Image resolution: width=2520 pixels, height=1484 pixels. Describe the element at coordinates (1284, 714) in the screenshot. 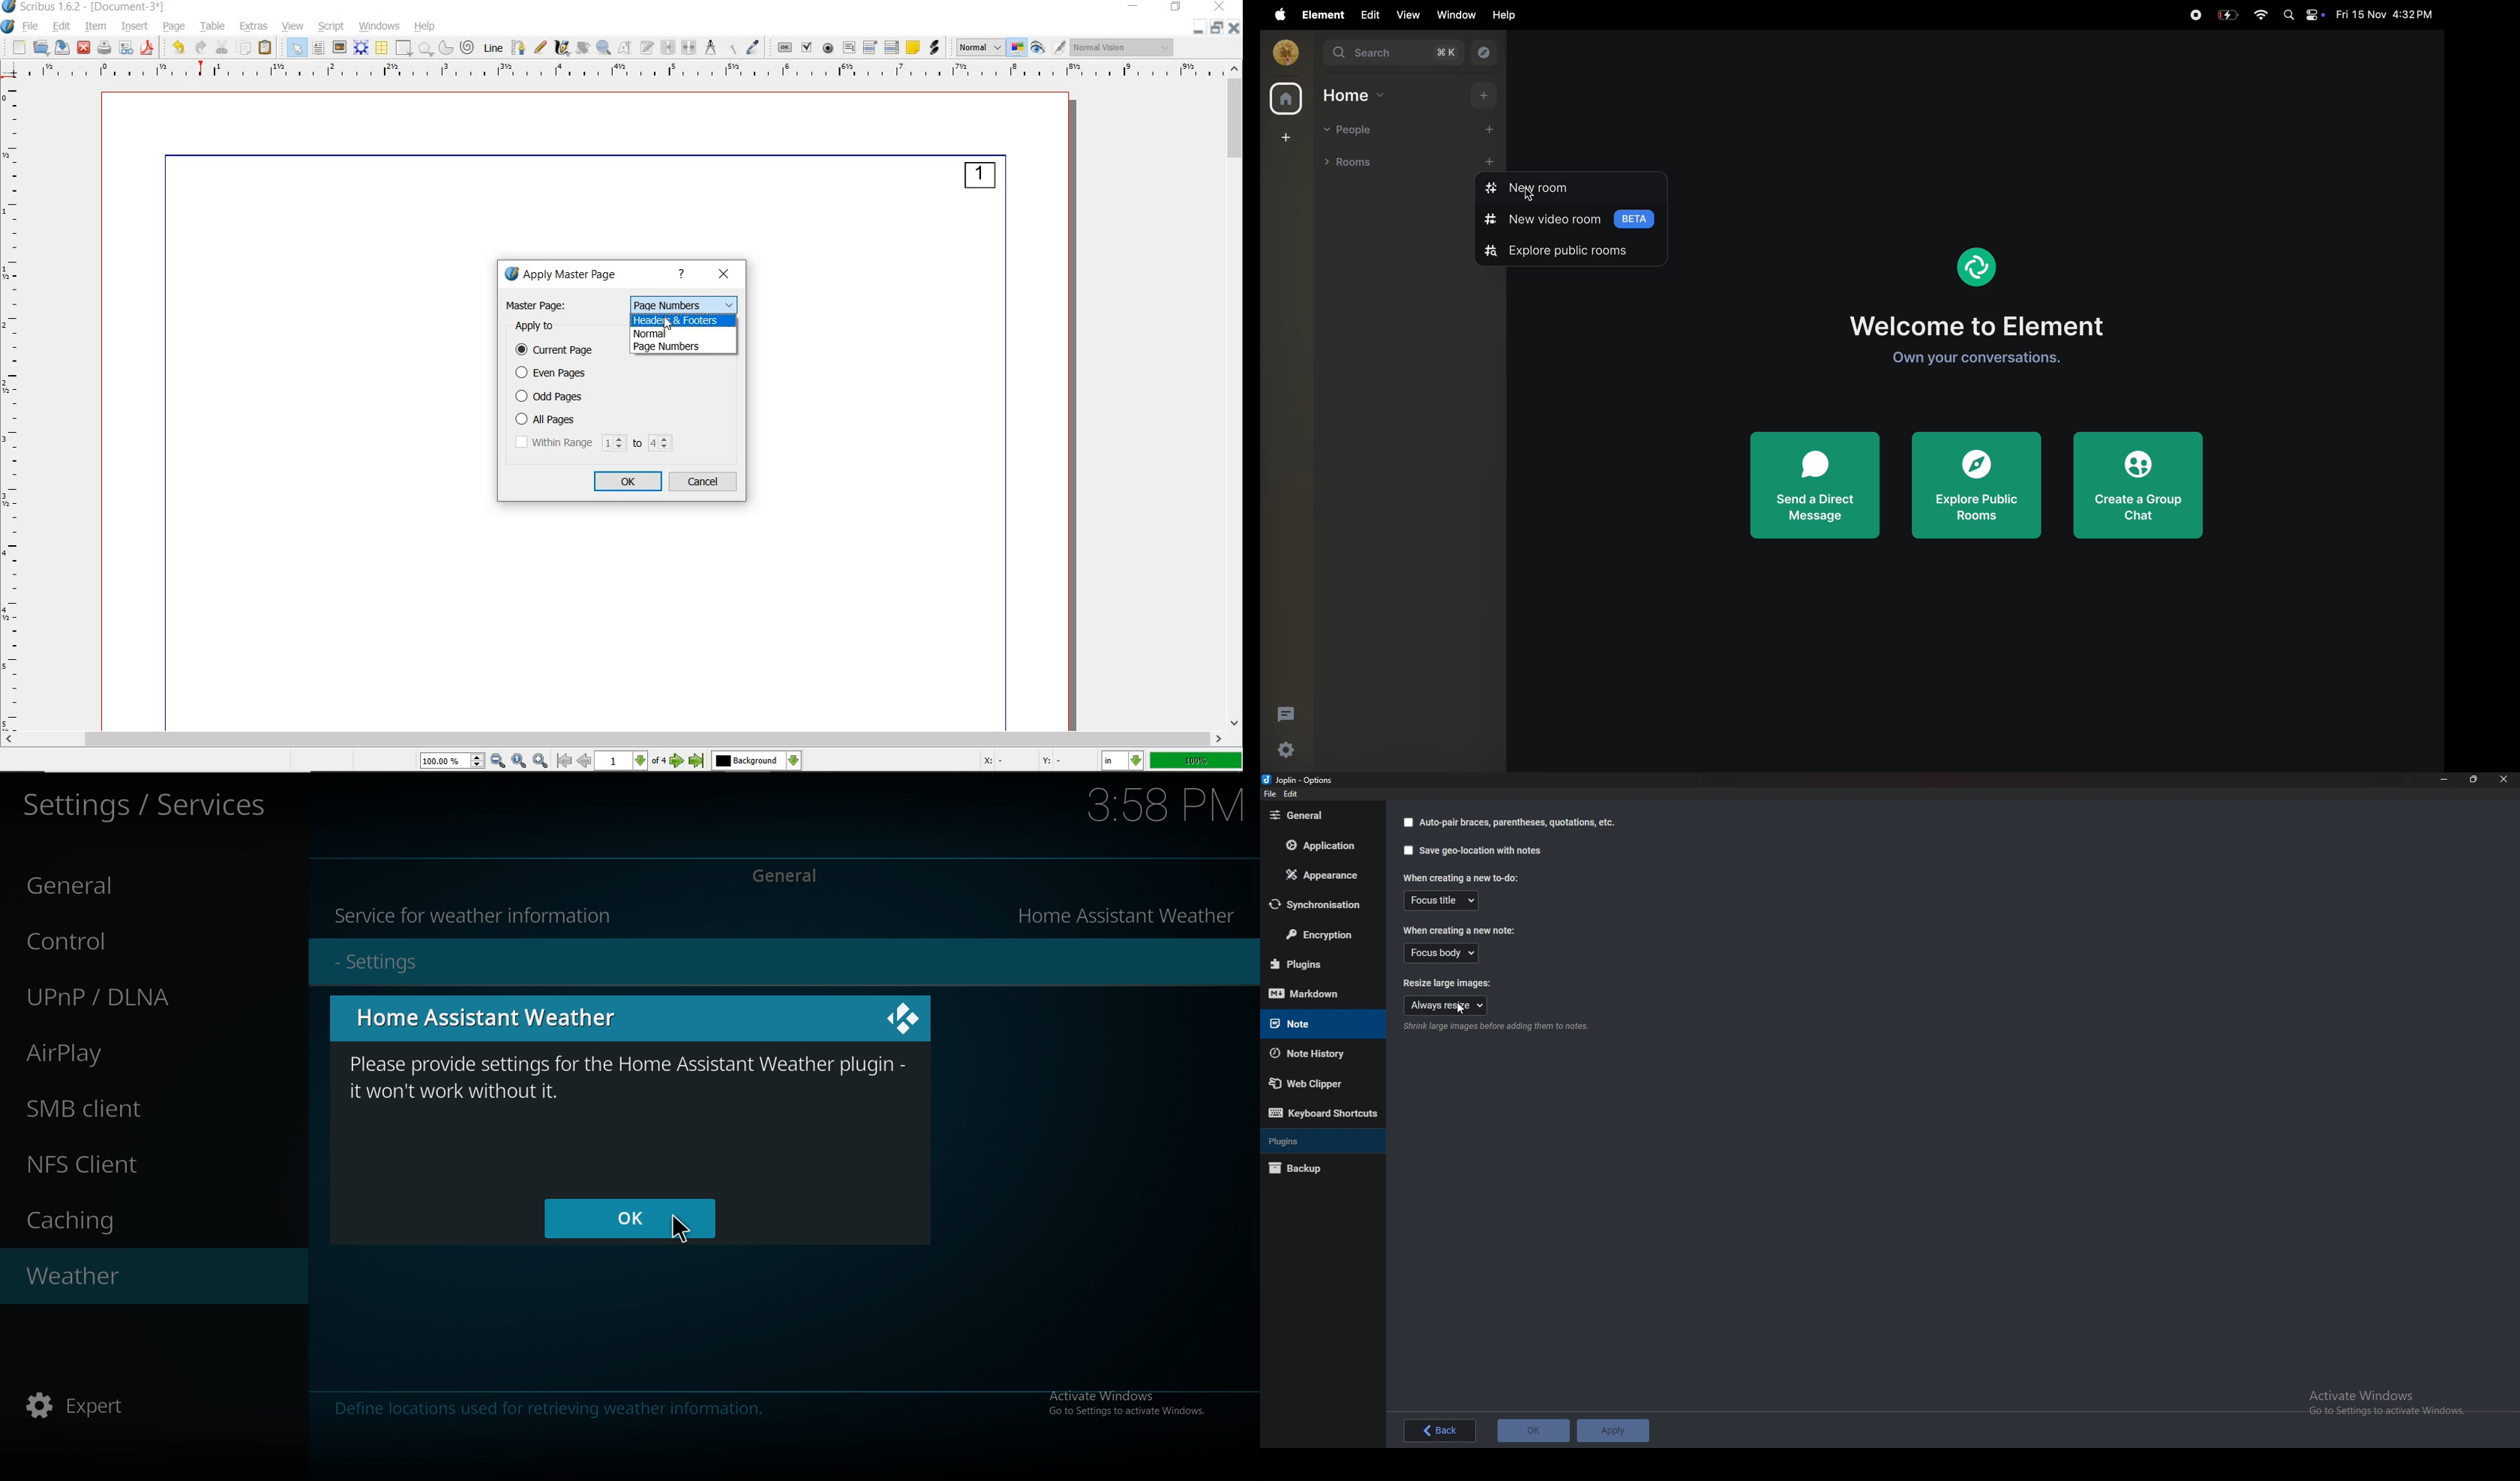

I see `threads` at that location.